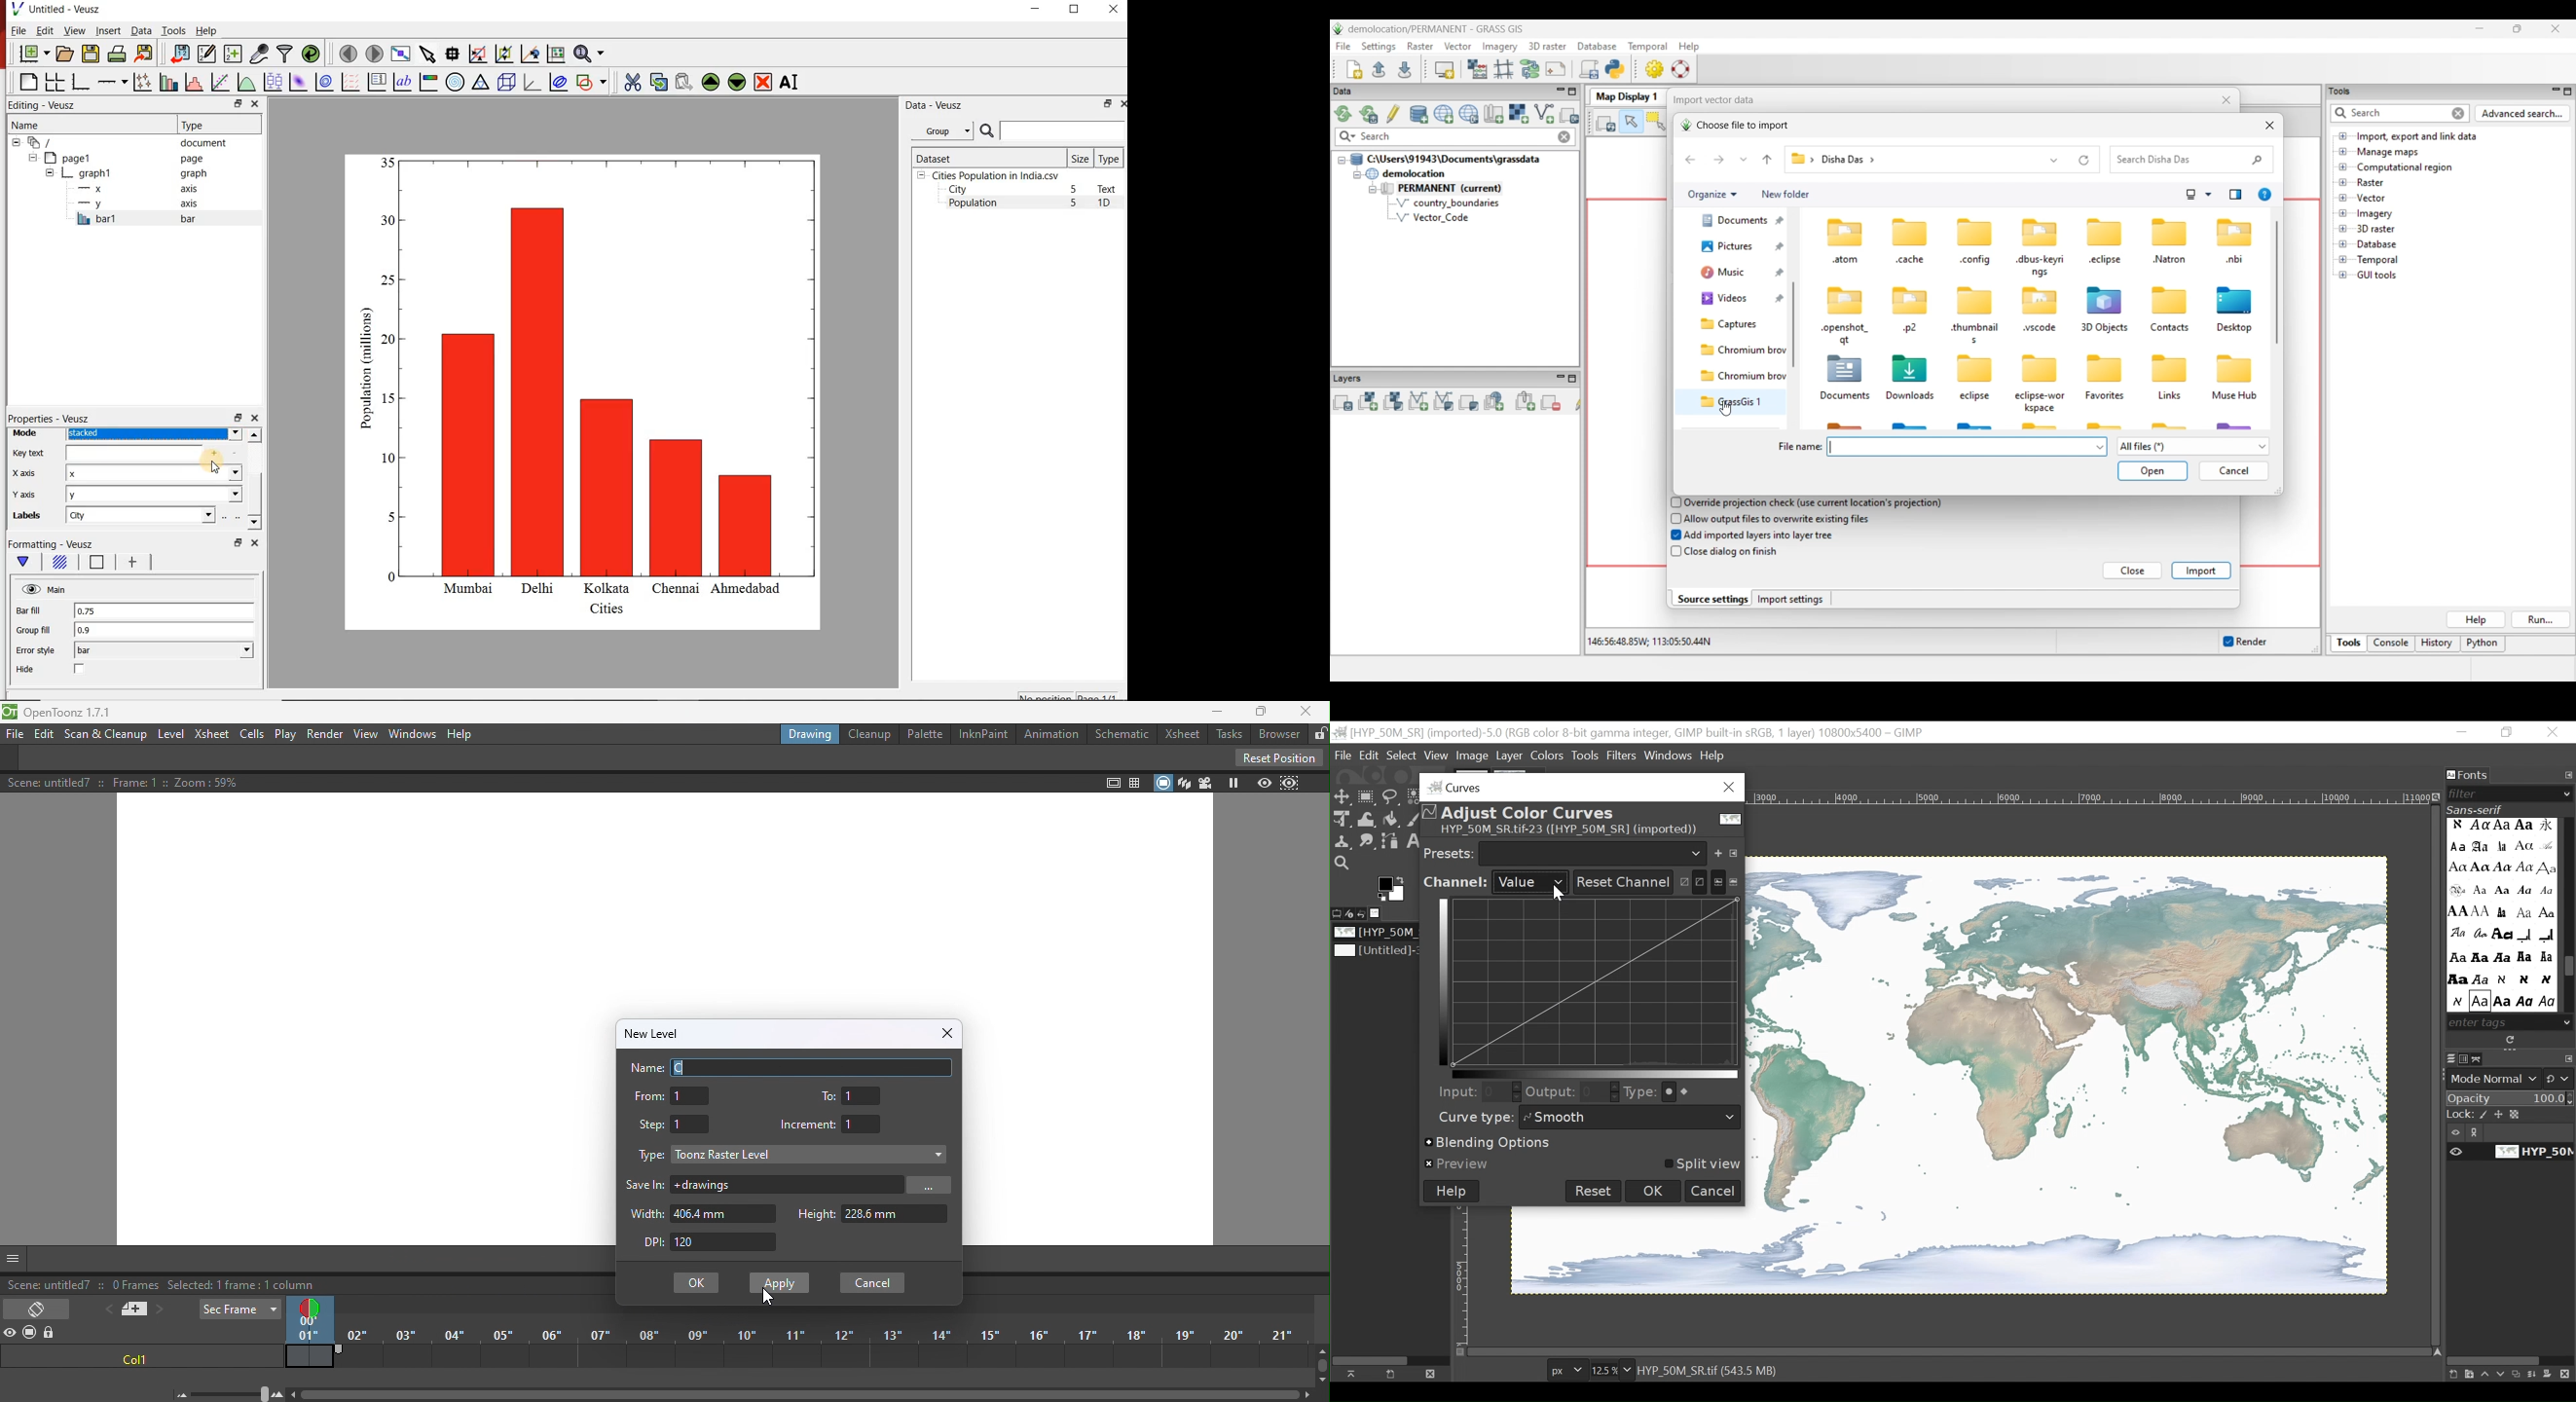 Image resolution: width=2576 pixels, height=1428 pixels. I want to click on close, so click(256, 103).